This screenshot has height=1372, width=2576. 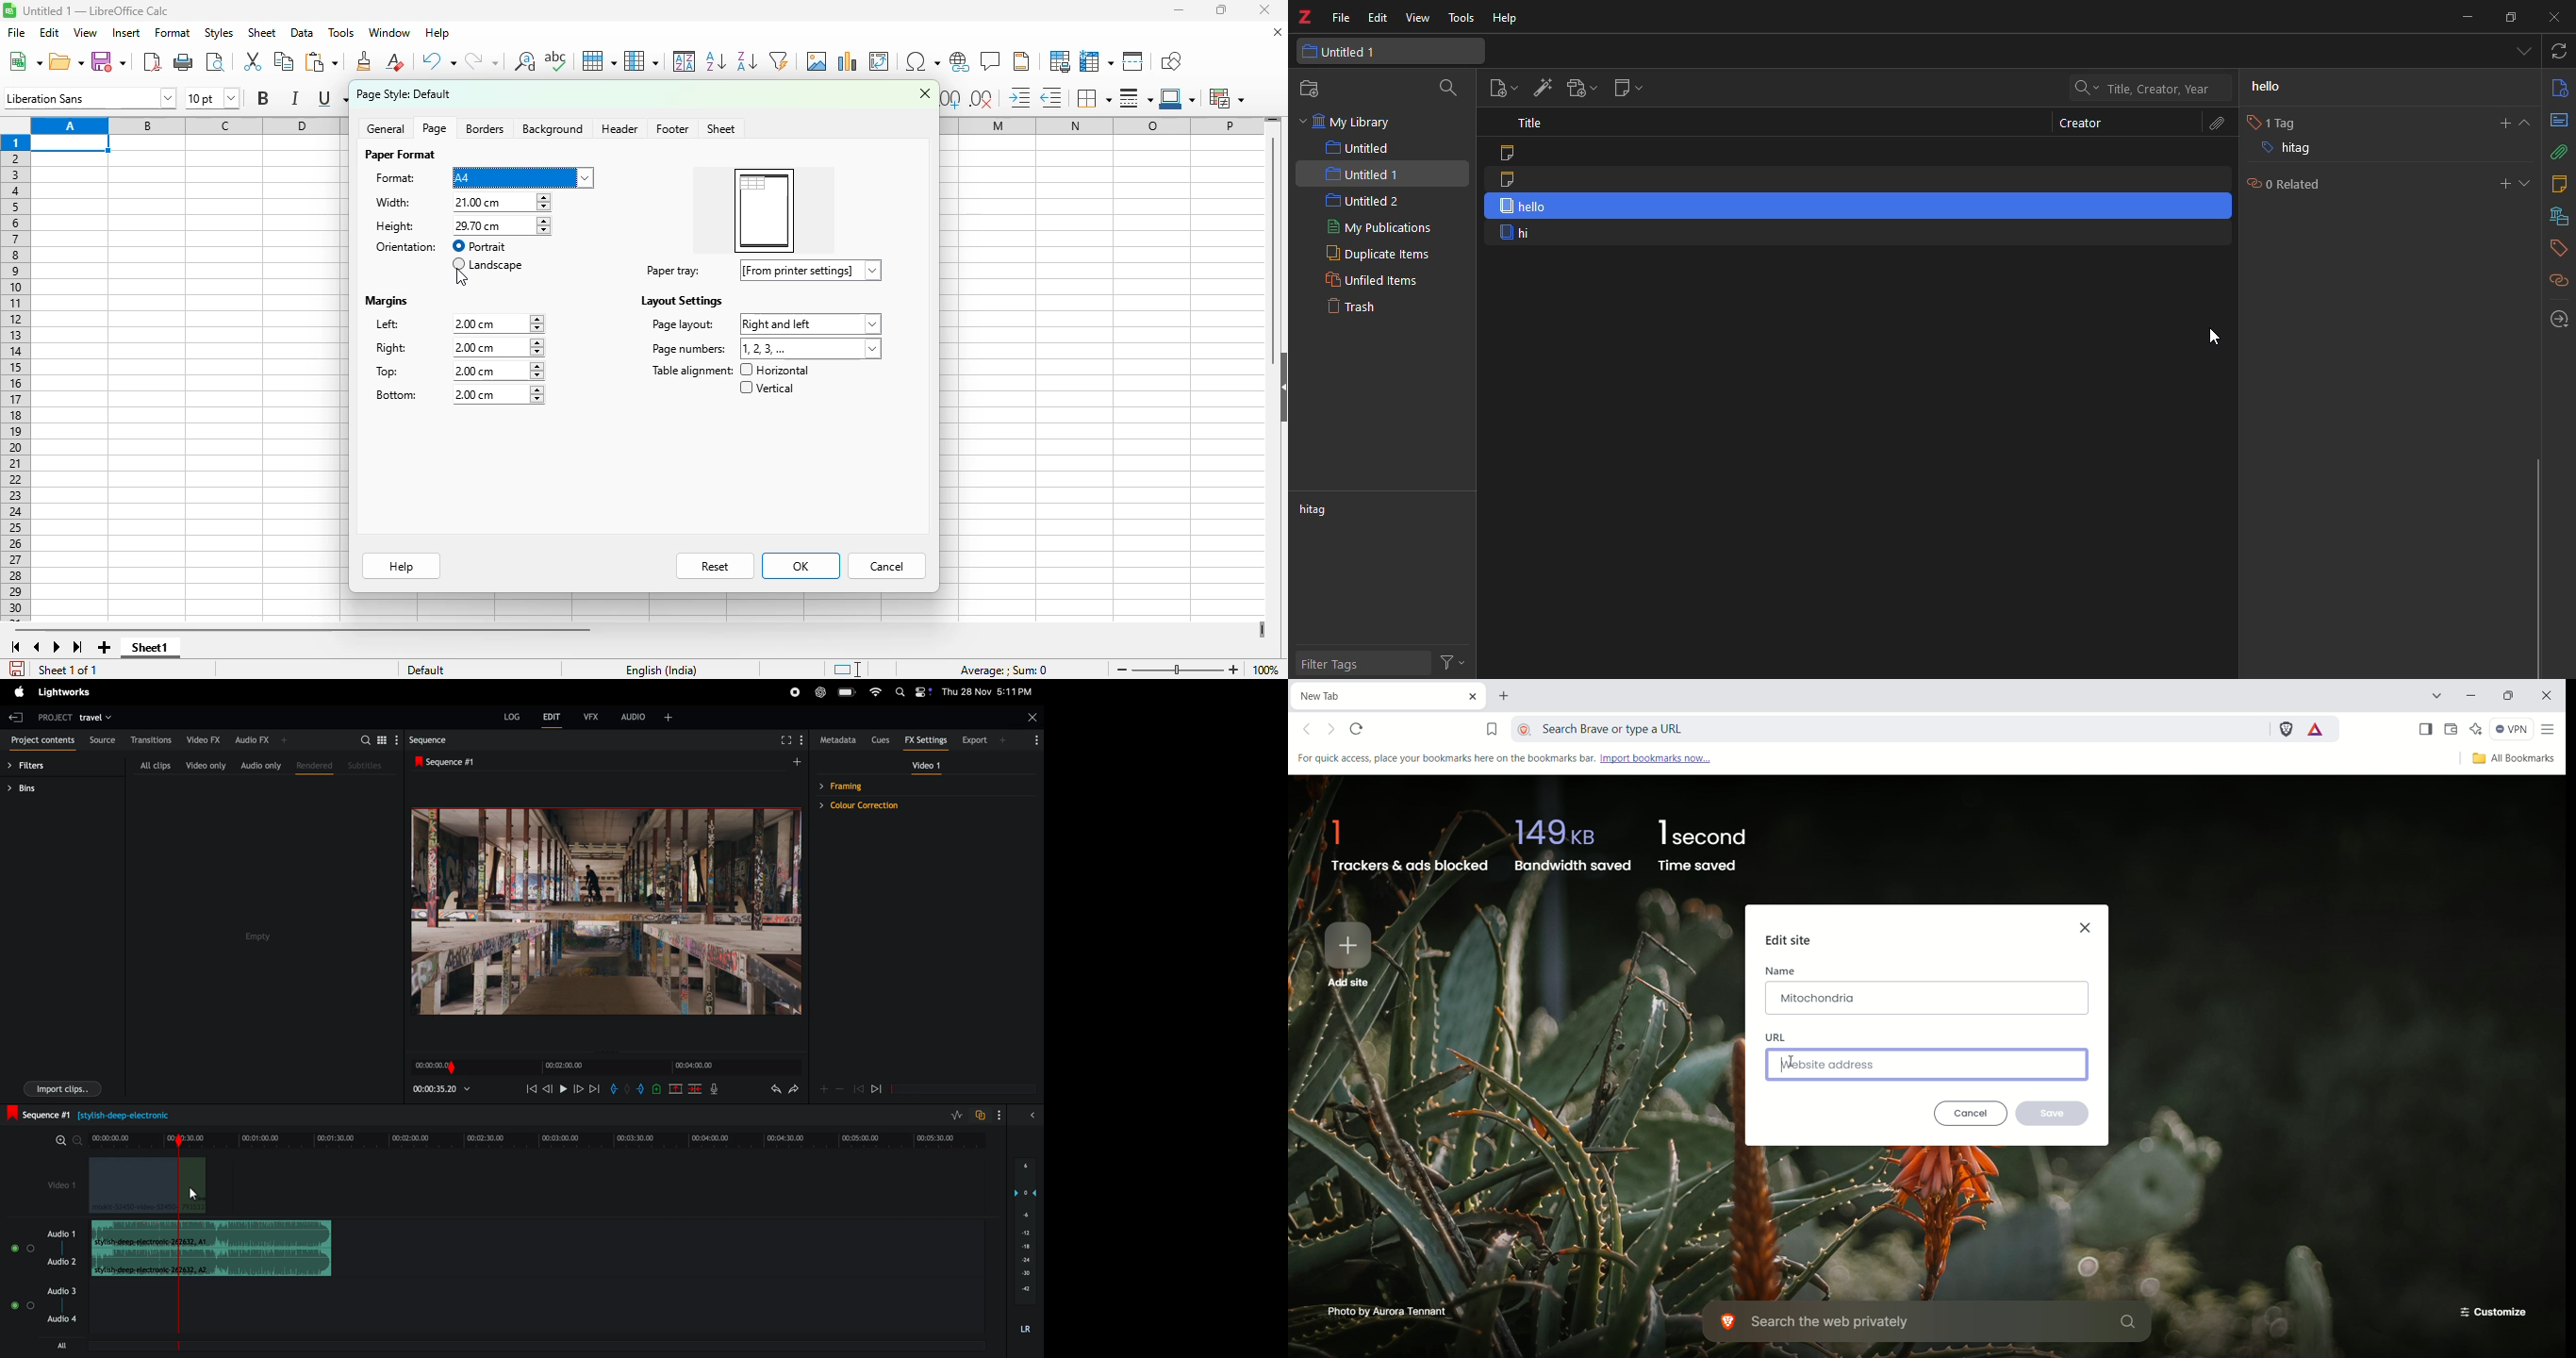 What do you see at coordinates (691, 371) in the screenshot?
I see `table alignment` at bounding box center [691, 371].